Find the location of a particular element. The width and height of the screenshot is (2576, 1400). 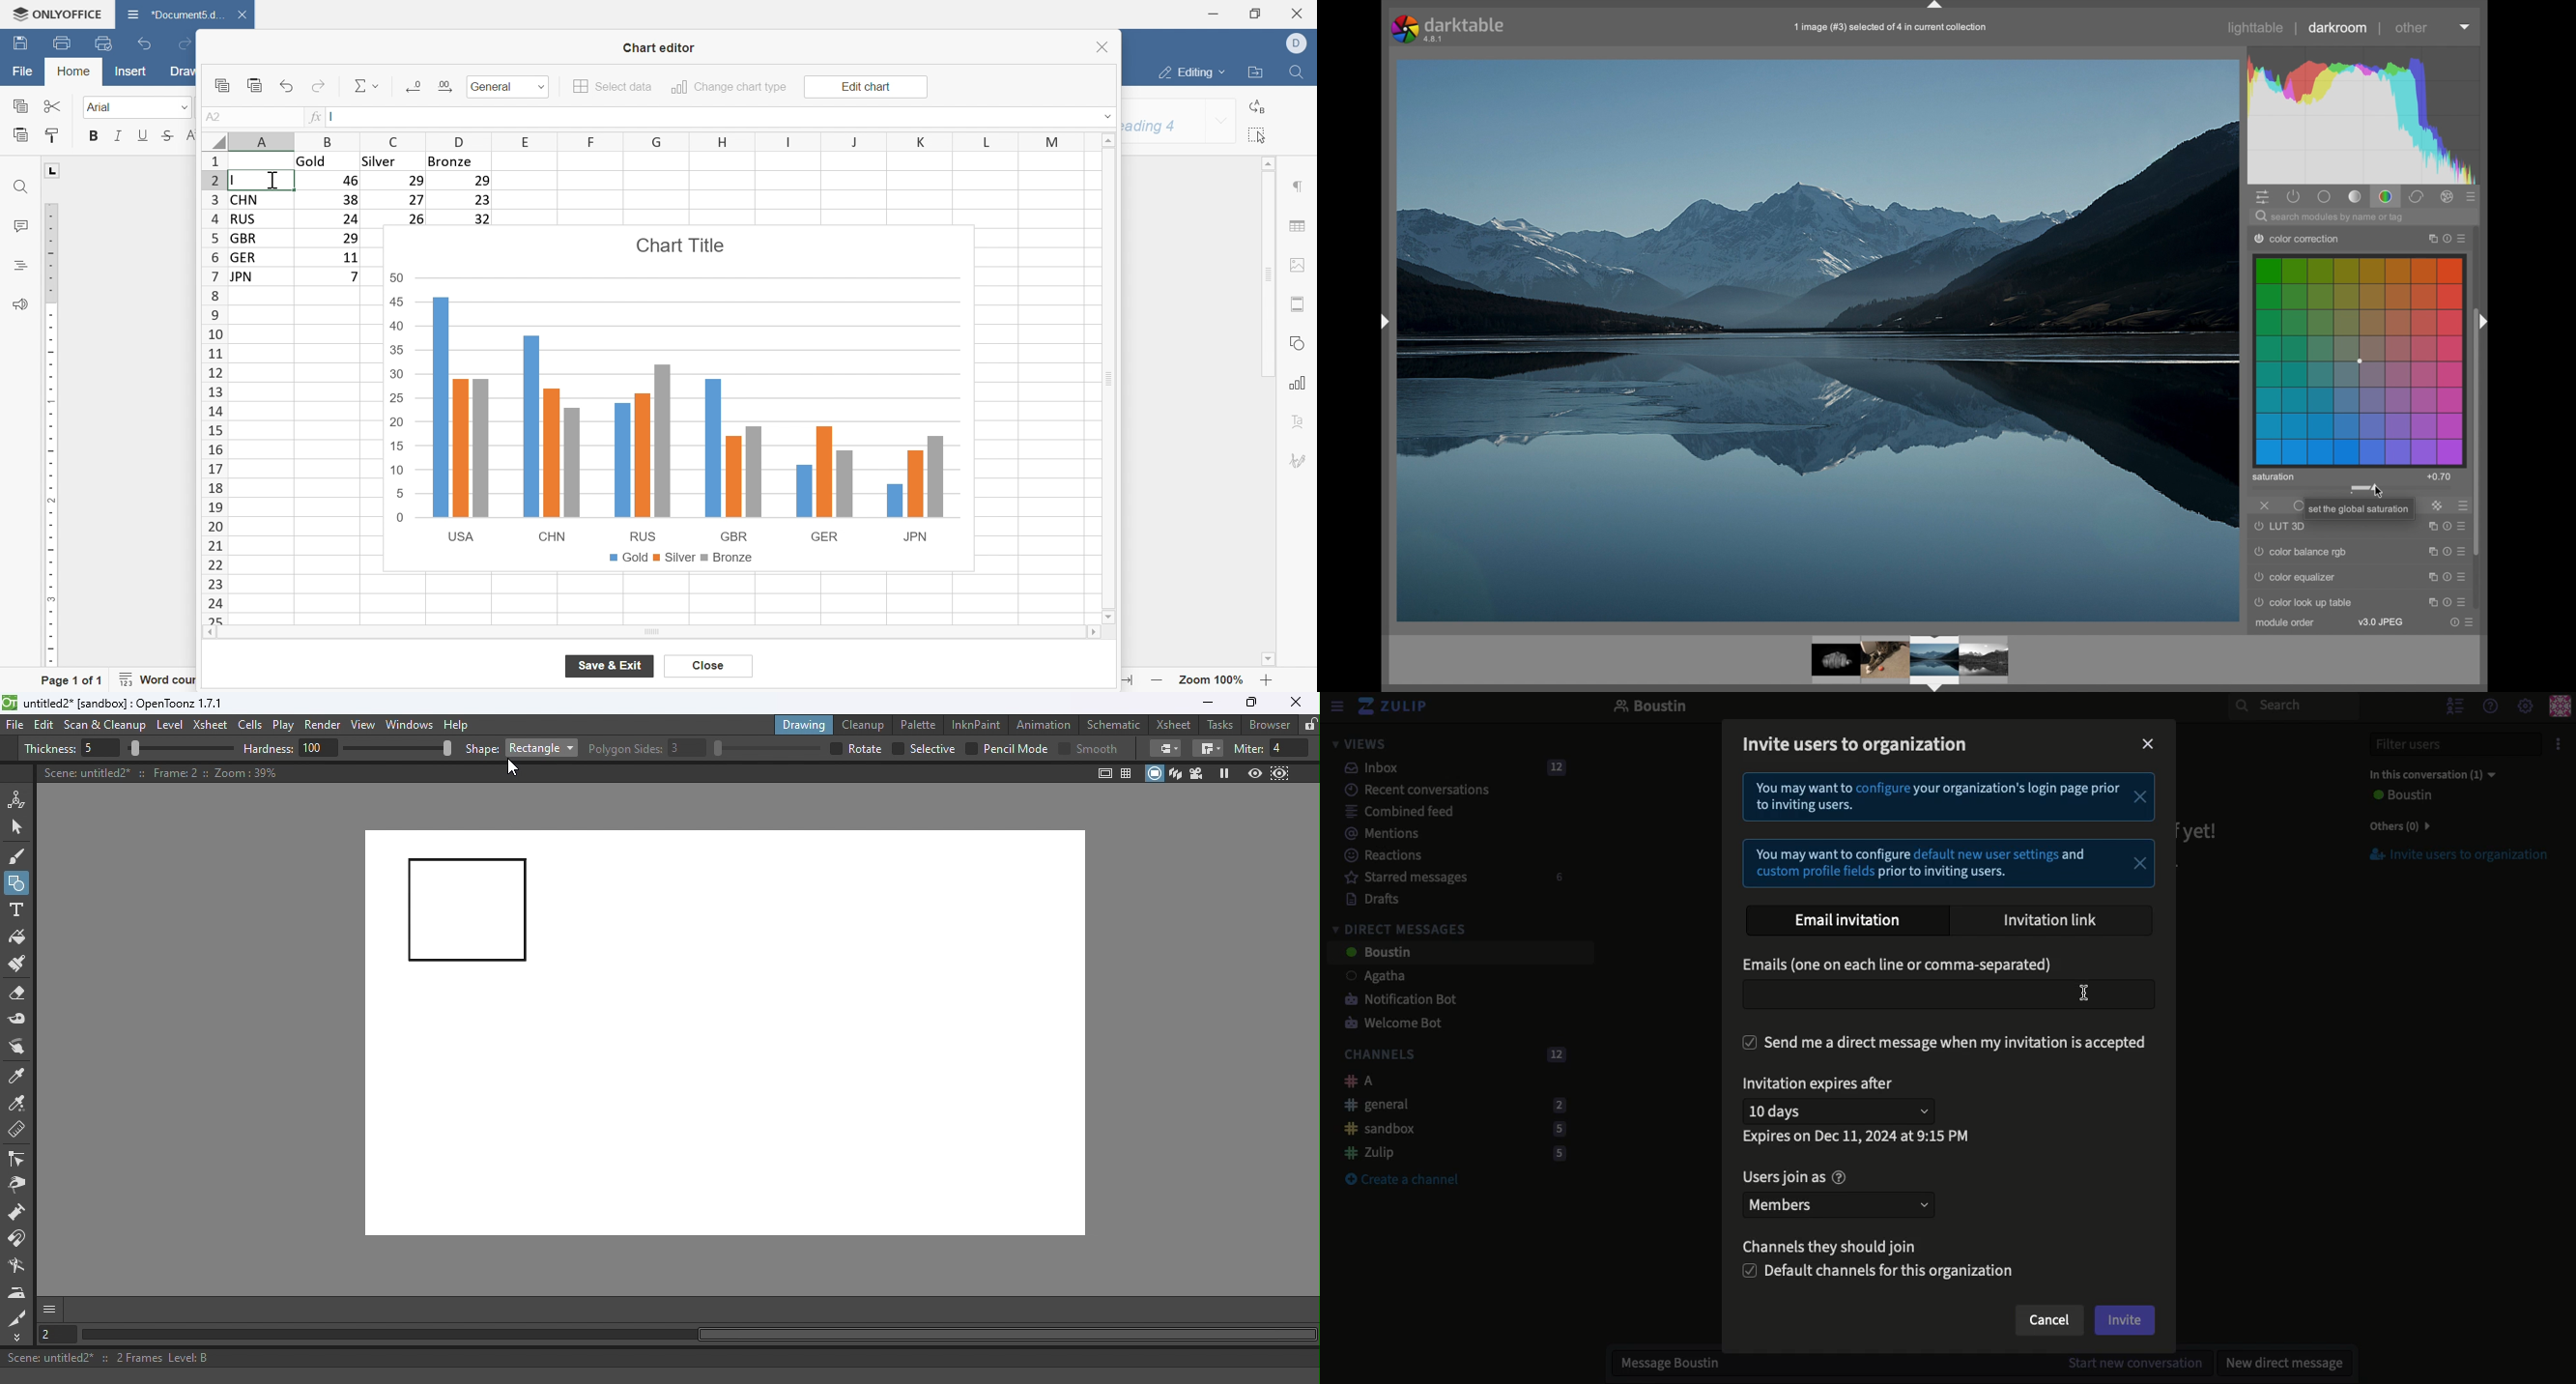

scroll bar is located at coordinates (1268, 268).